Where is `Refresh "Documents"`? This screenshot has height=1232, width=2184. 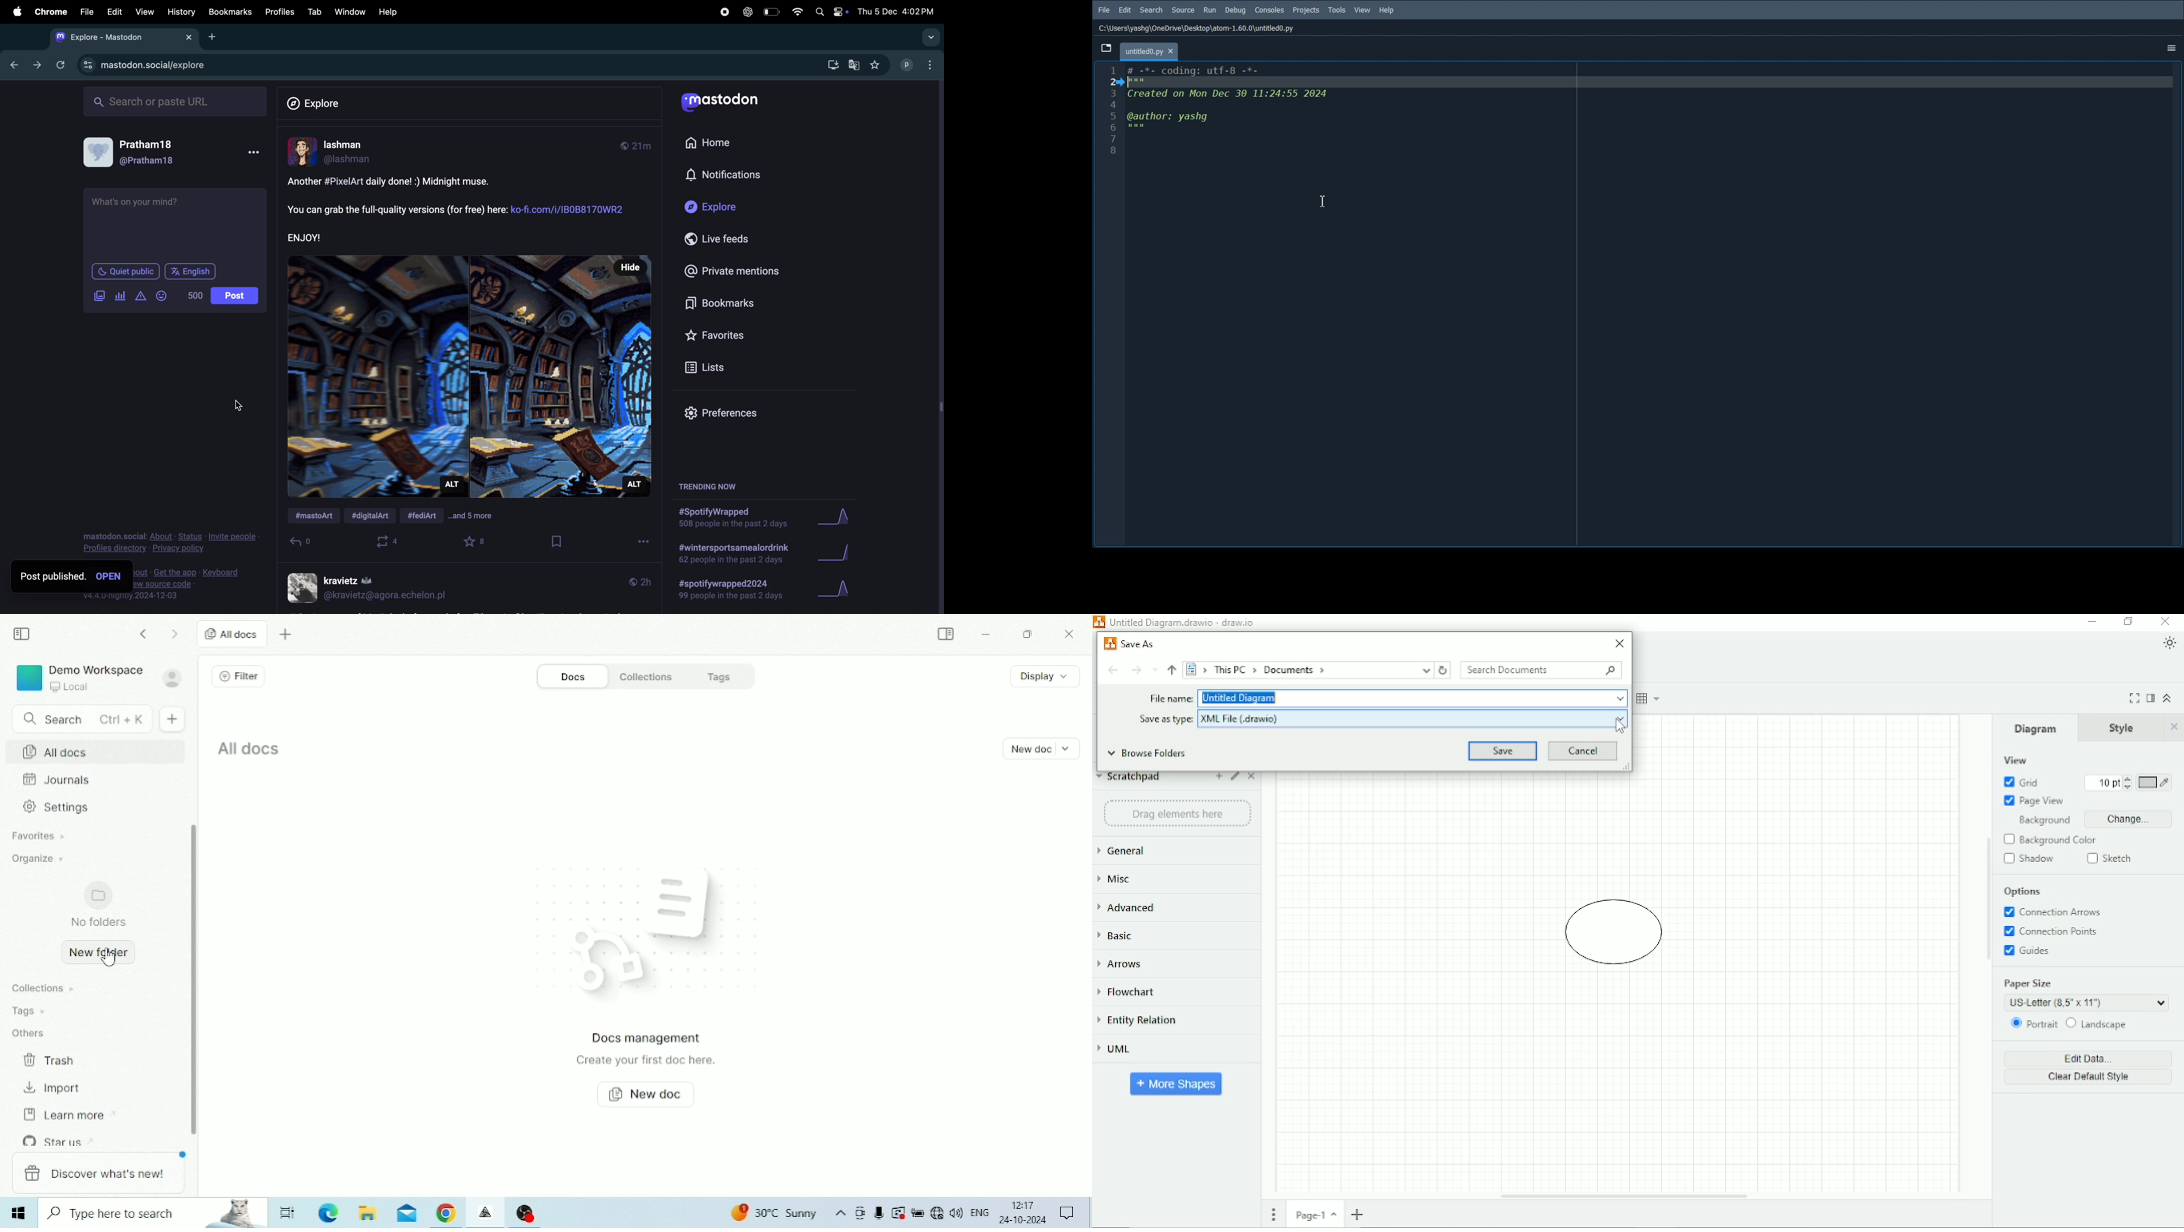
Refresh "Documents" is located at coordinates (1444, 670).